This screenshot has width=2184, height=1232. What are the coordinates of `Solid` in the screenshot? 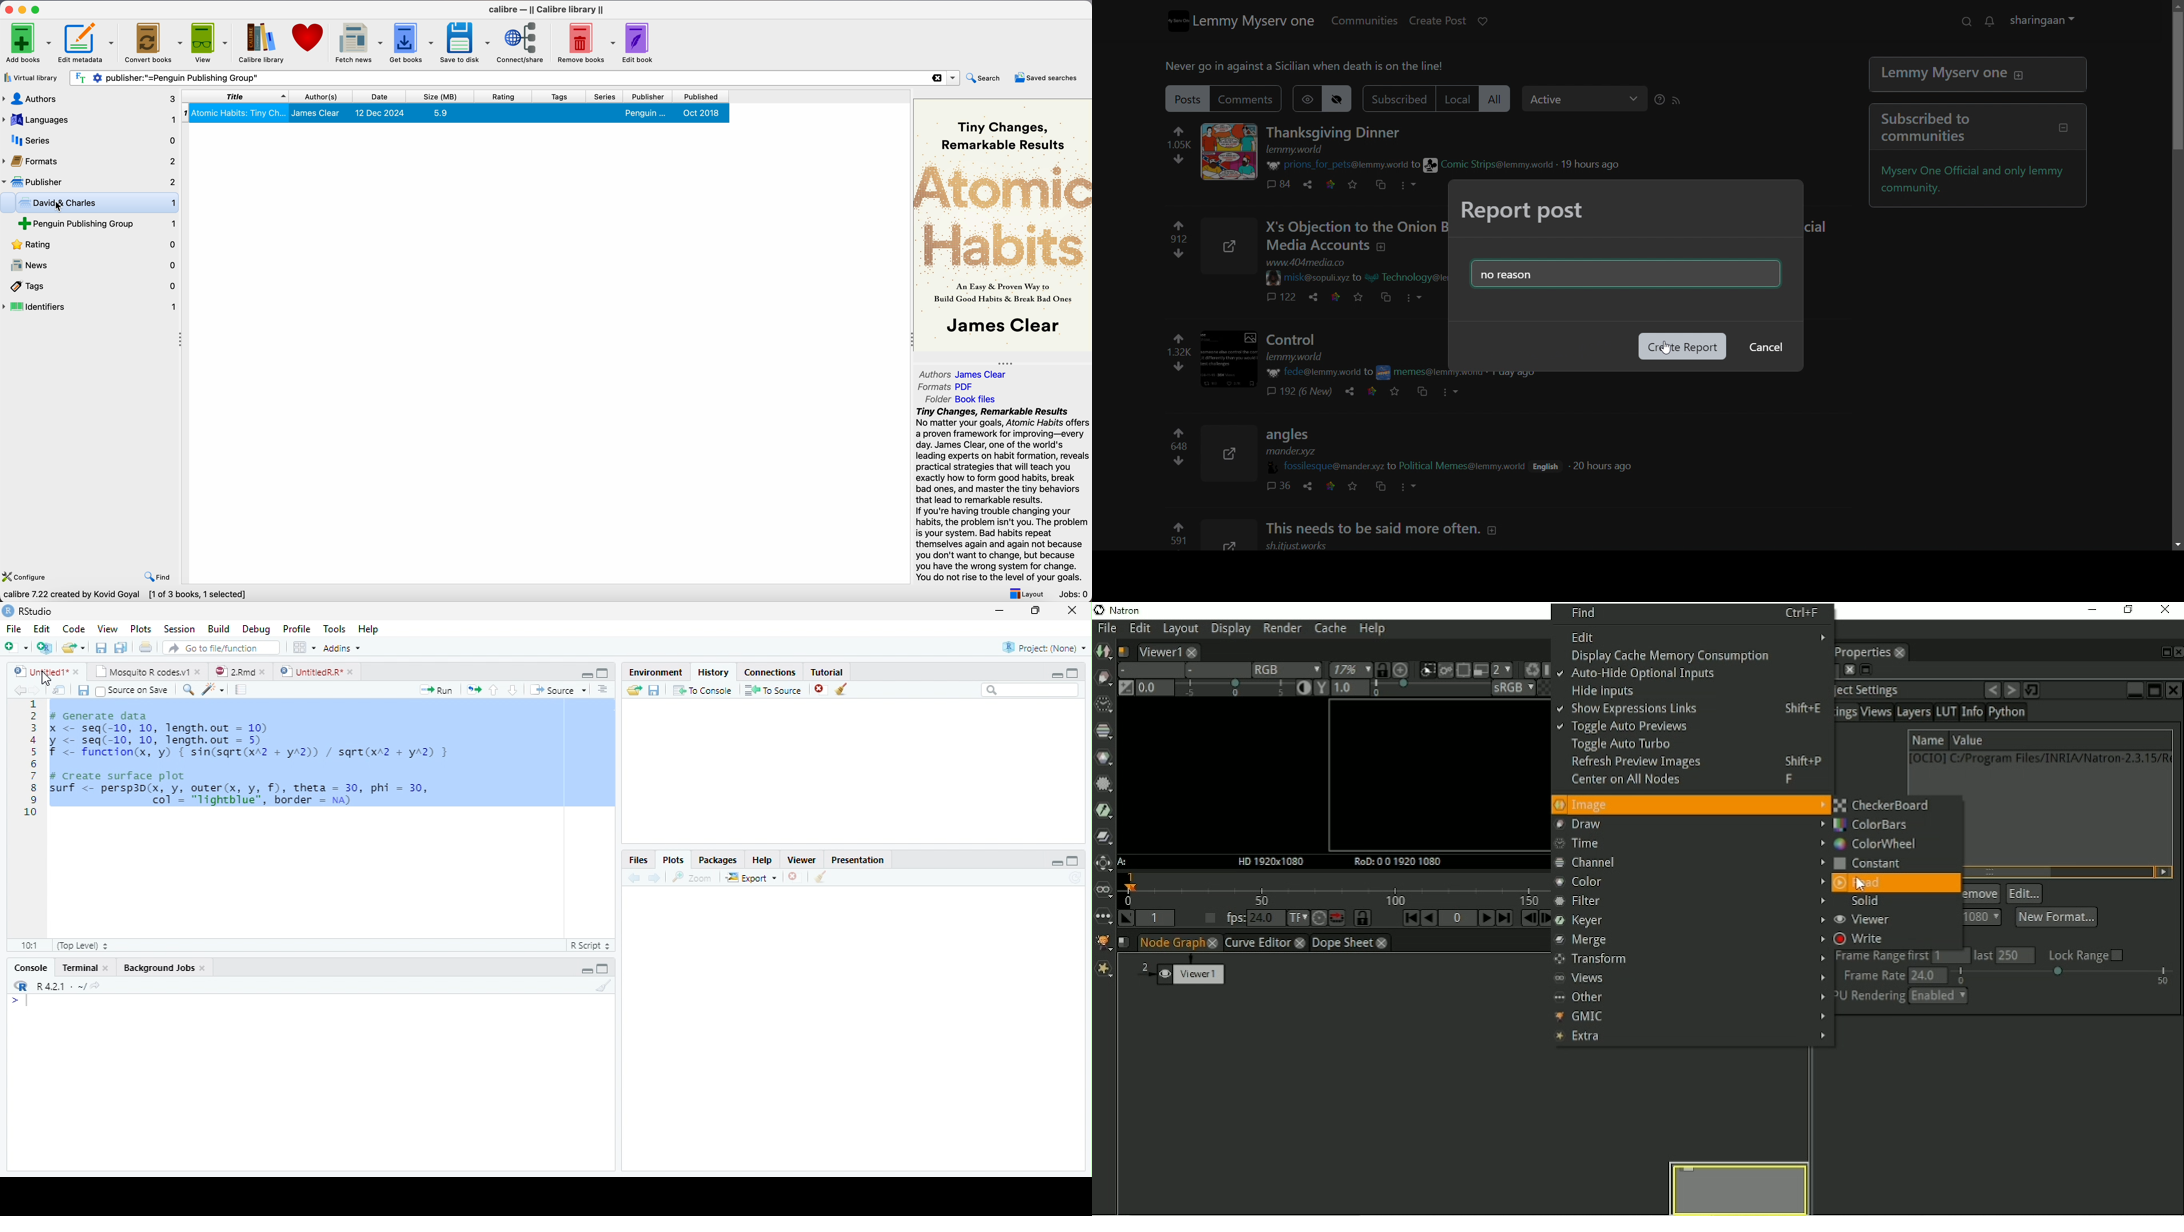 It's located at (1871, 901).